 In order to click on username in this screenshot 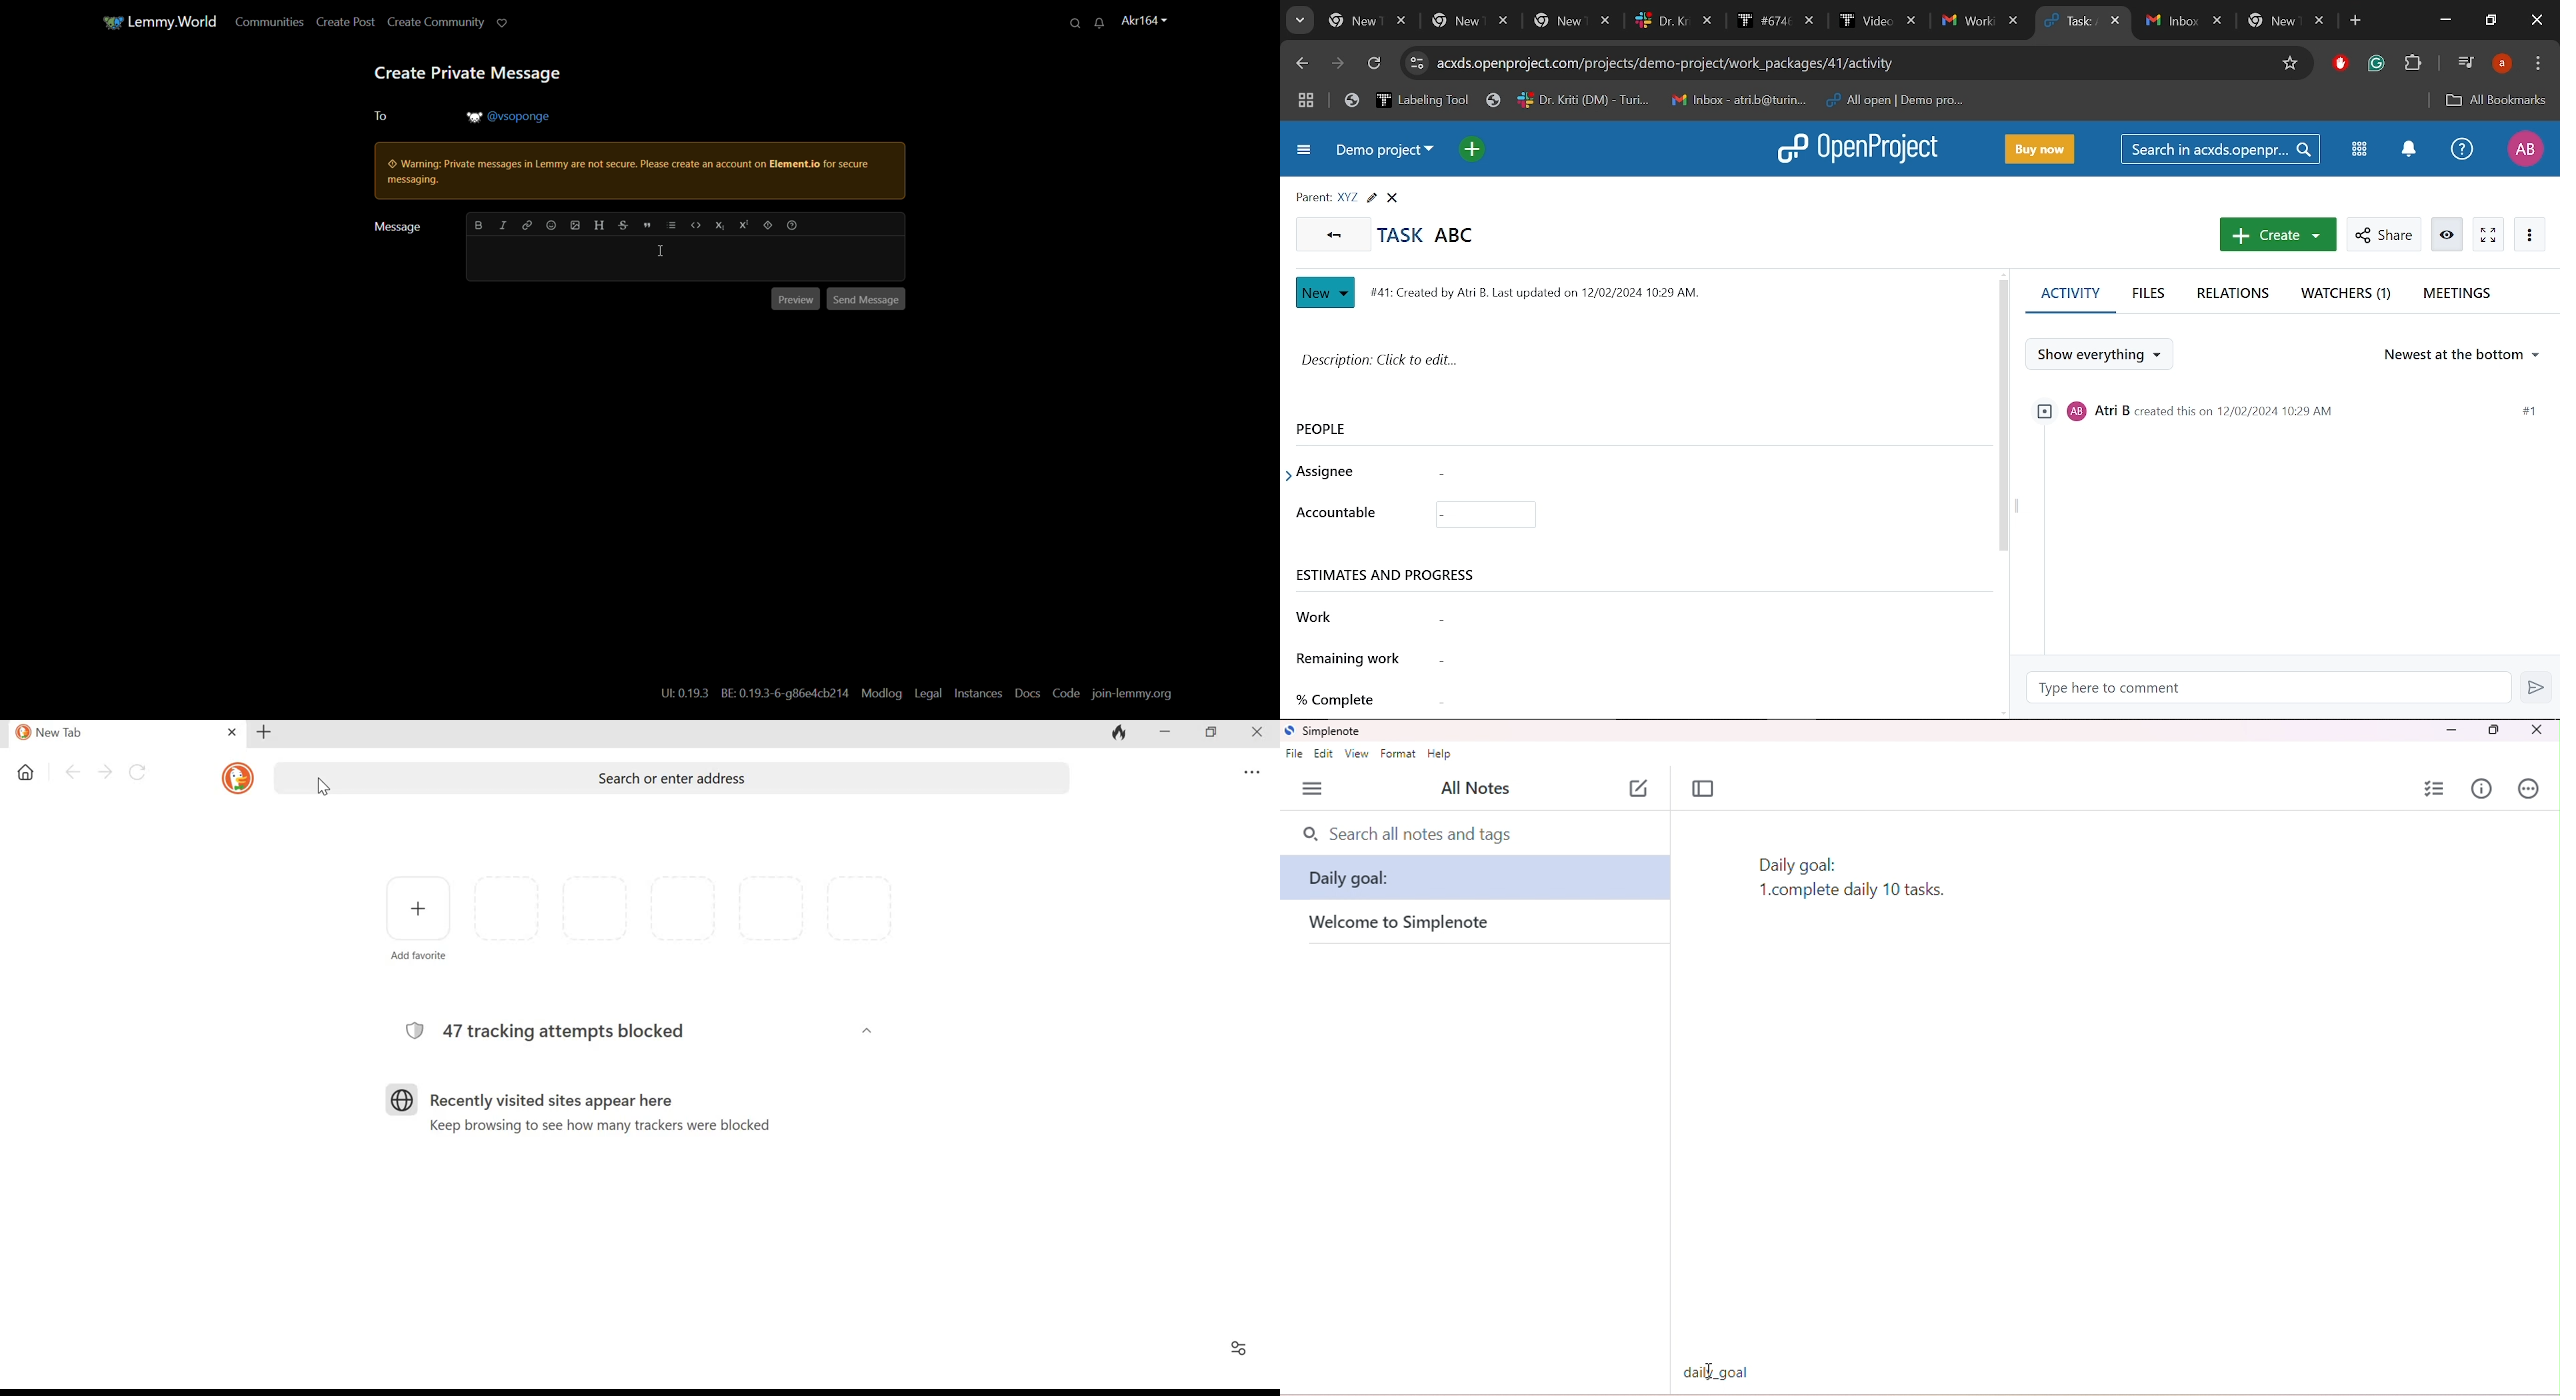, I will do `click(1137, 21)`.